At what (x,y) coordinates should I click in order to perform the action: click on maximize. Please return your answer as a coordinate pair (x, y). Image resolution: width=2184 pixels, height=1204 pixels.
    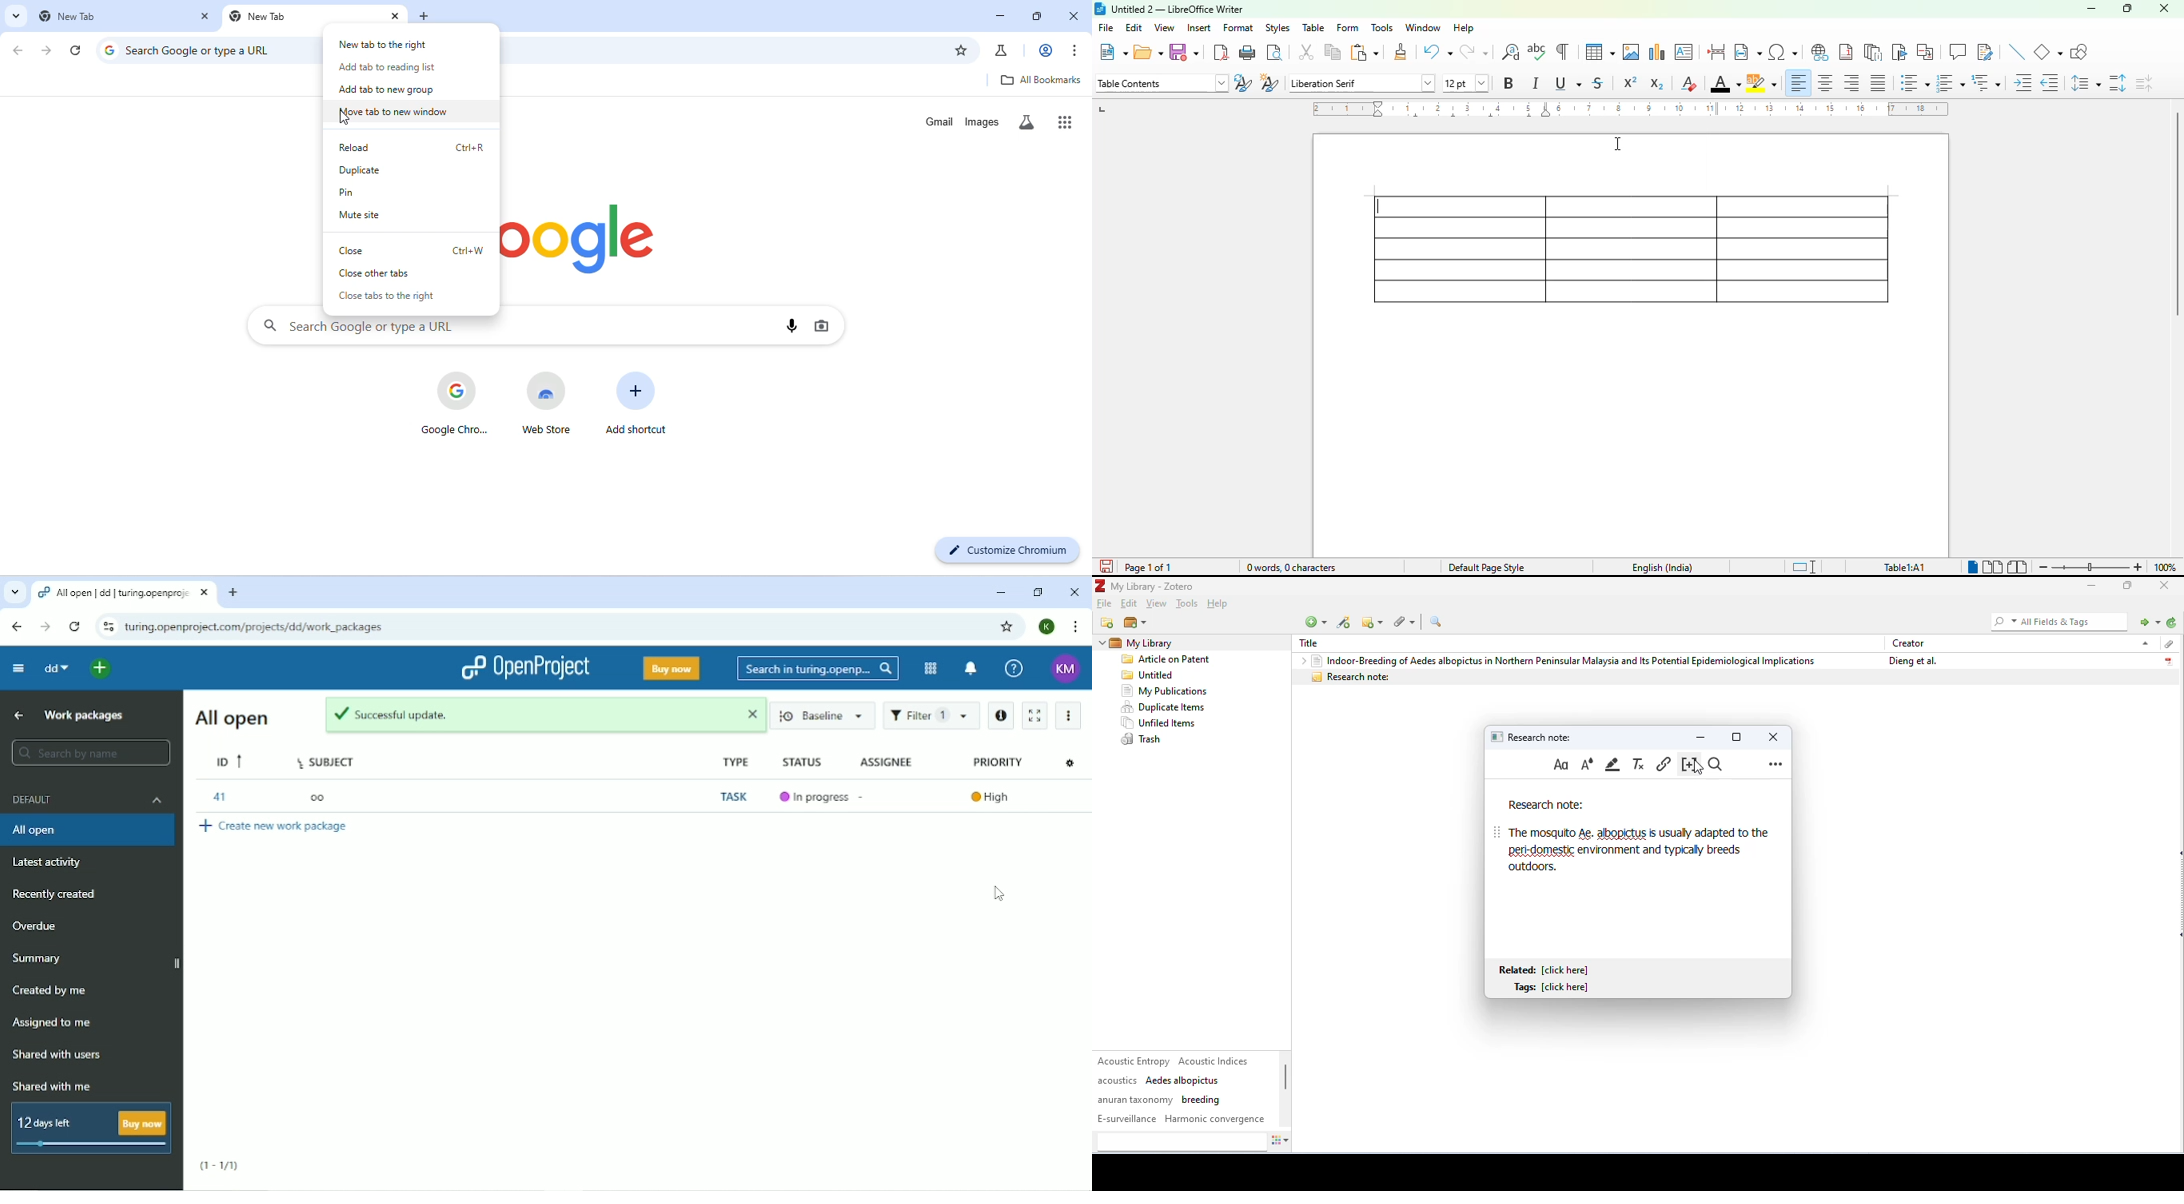
    Looking at the image, I should click on (2128, 585).